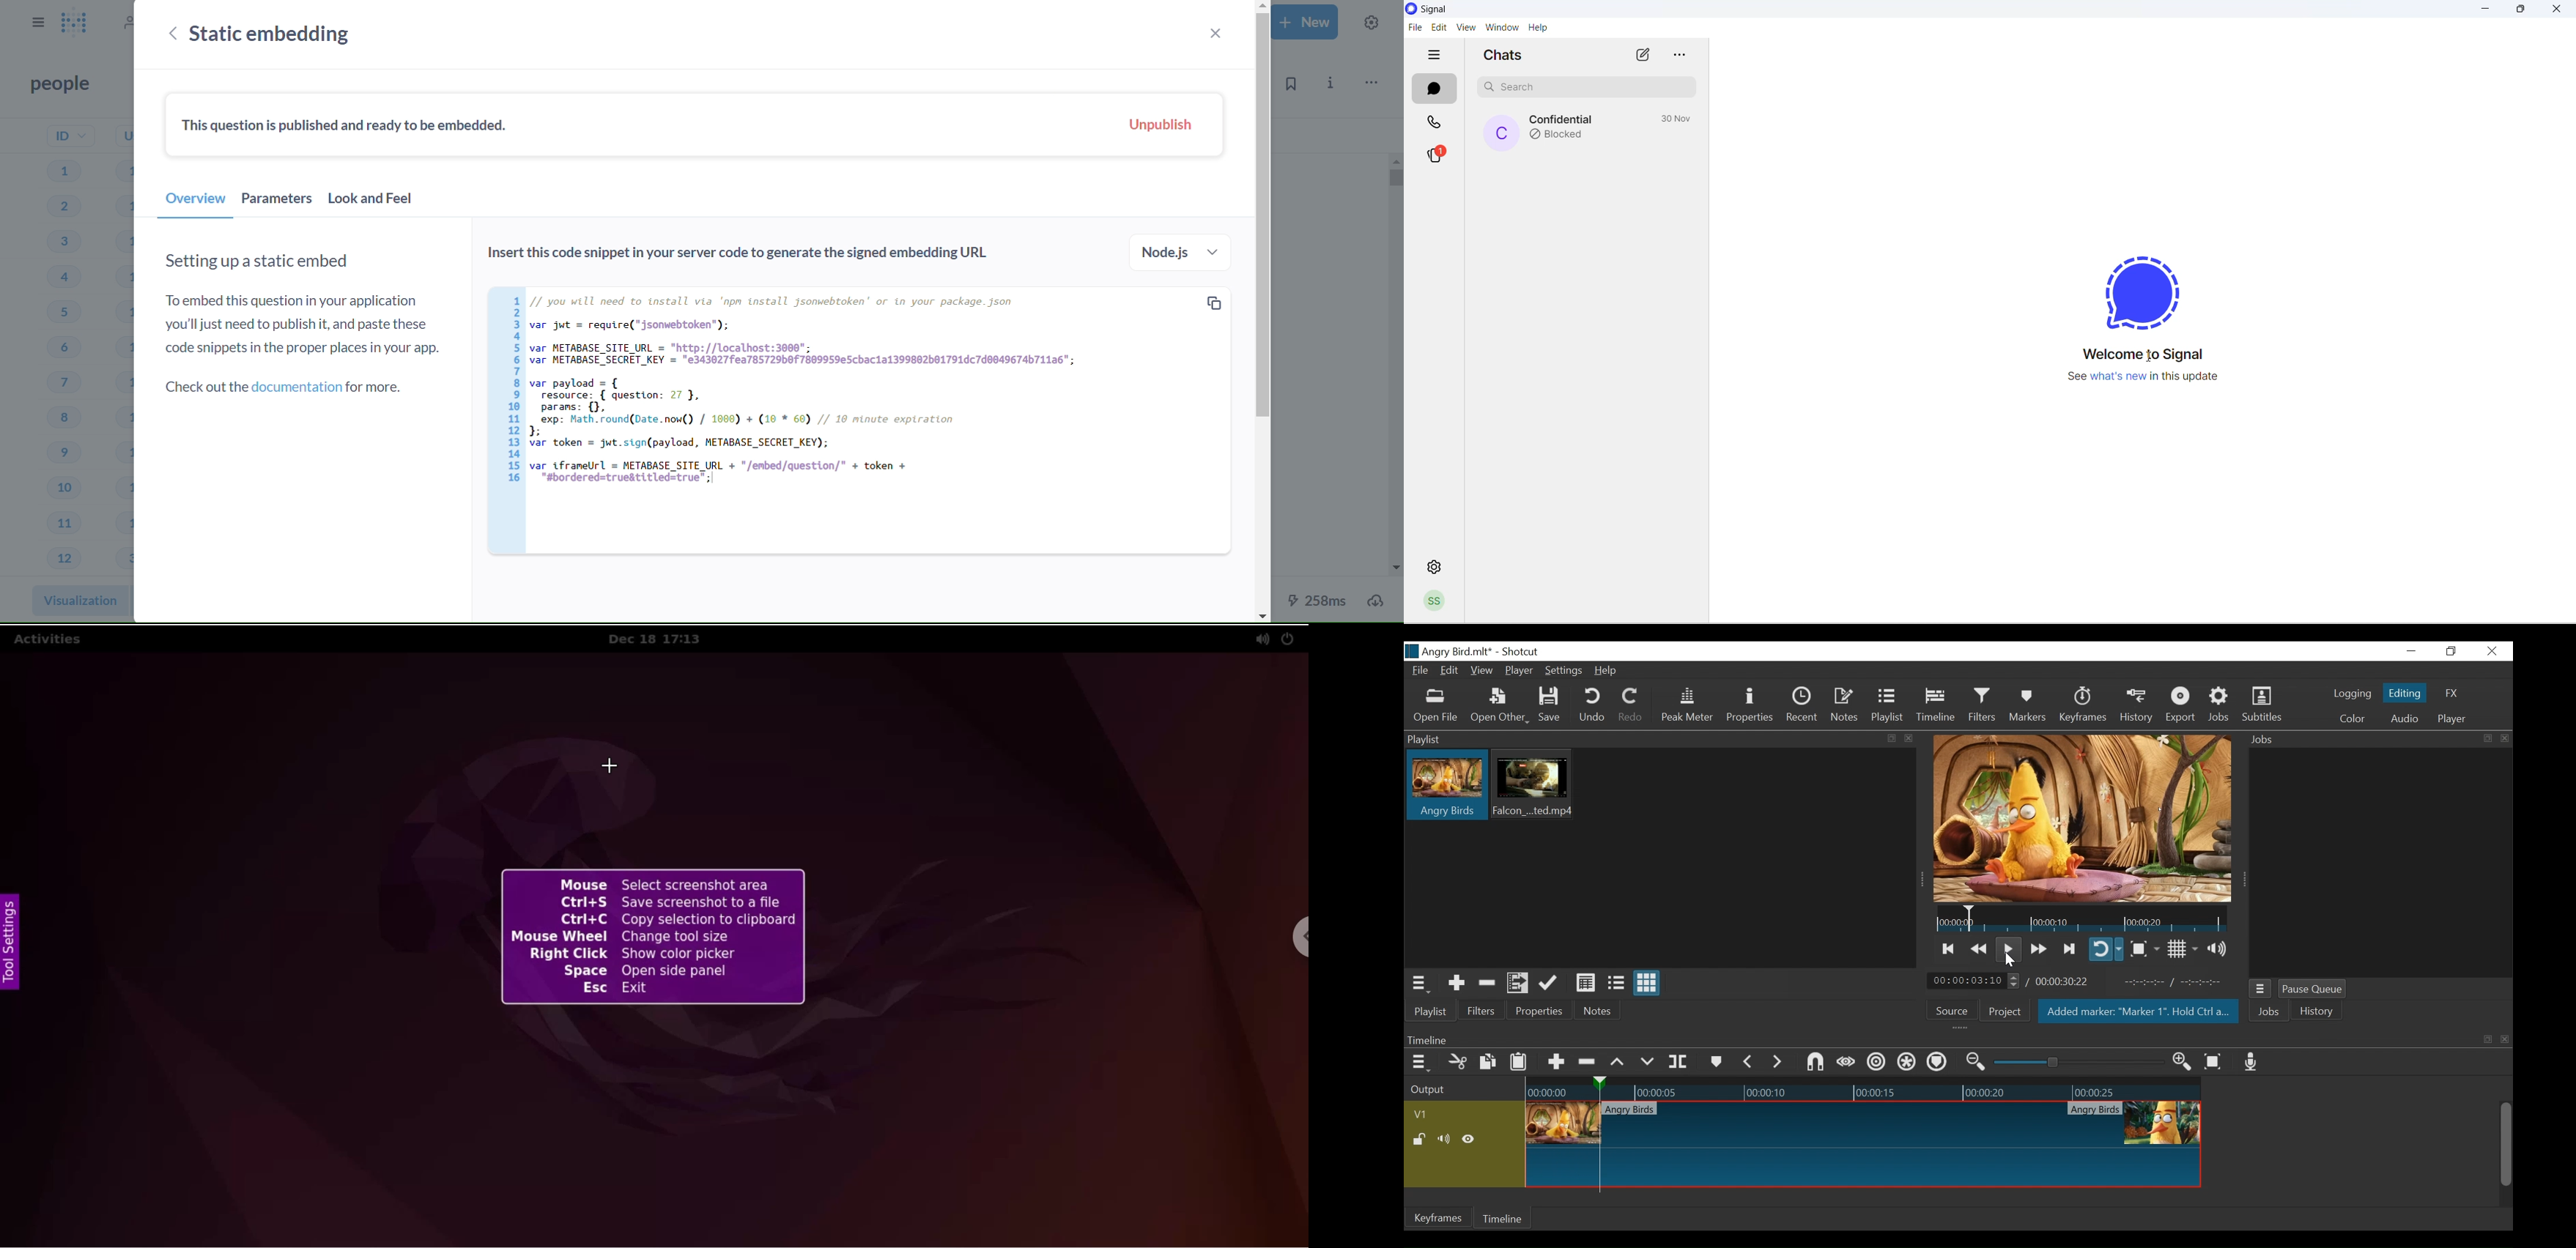 The image size is (2576, 1260). I want to click on Overwrite, so click(1647, 1060).